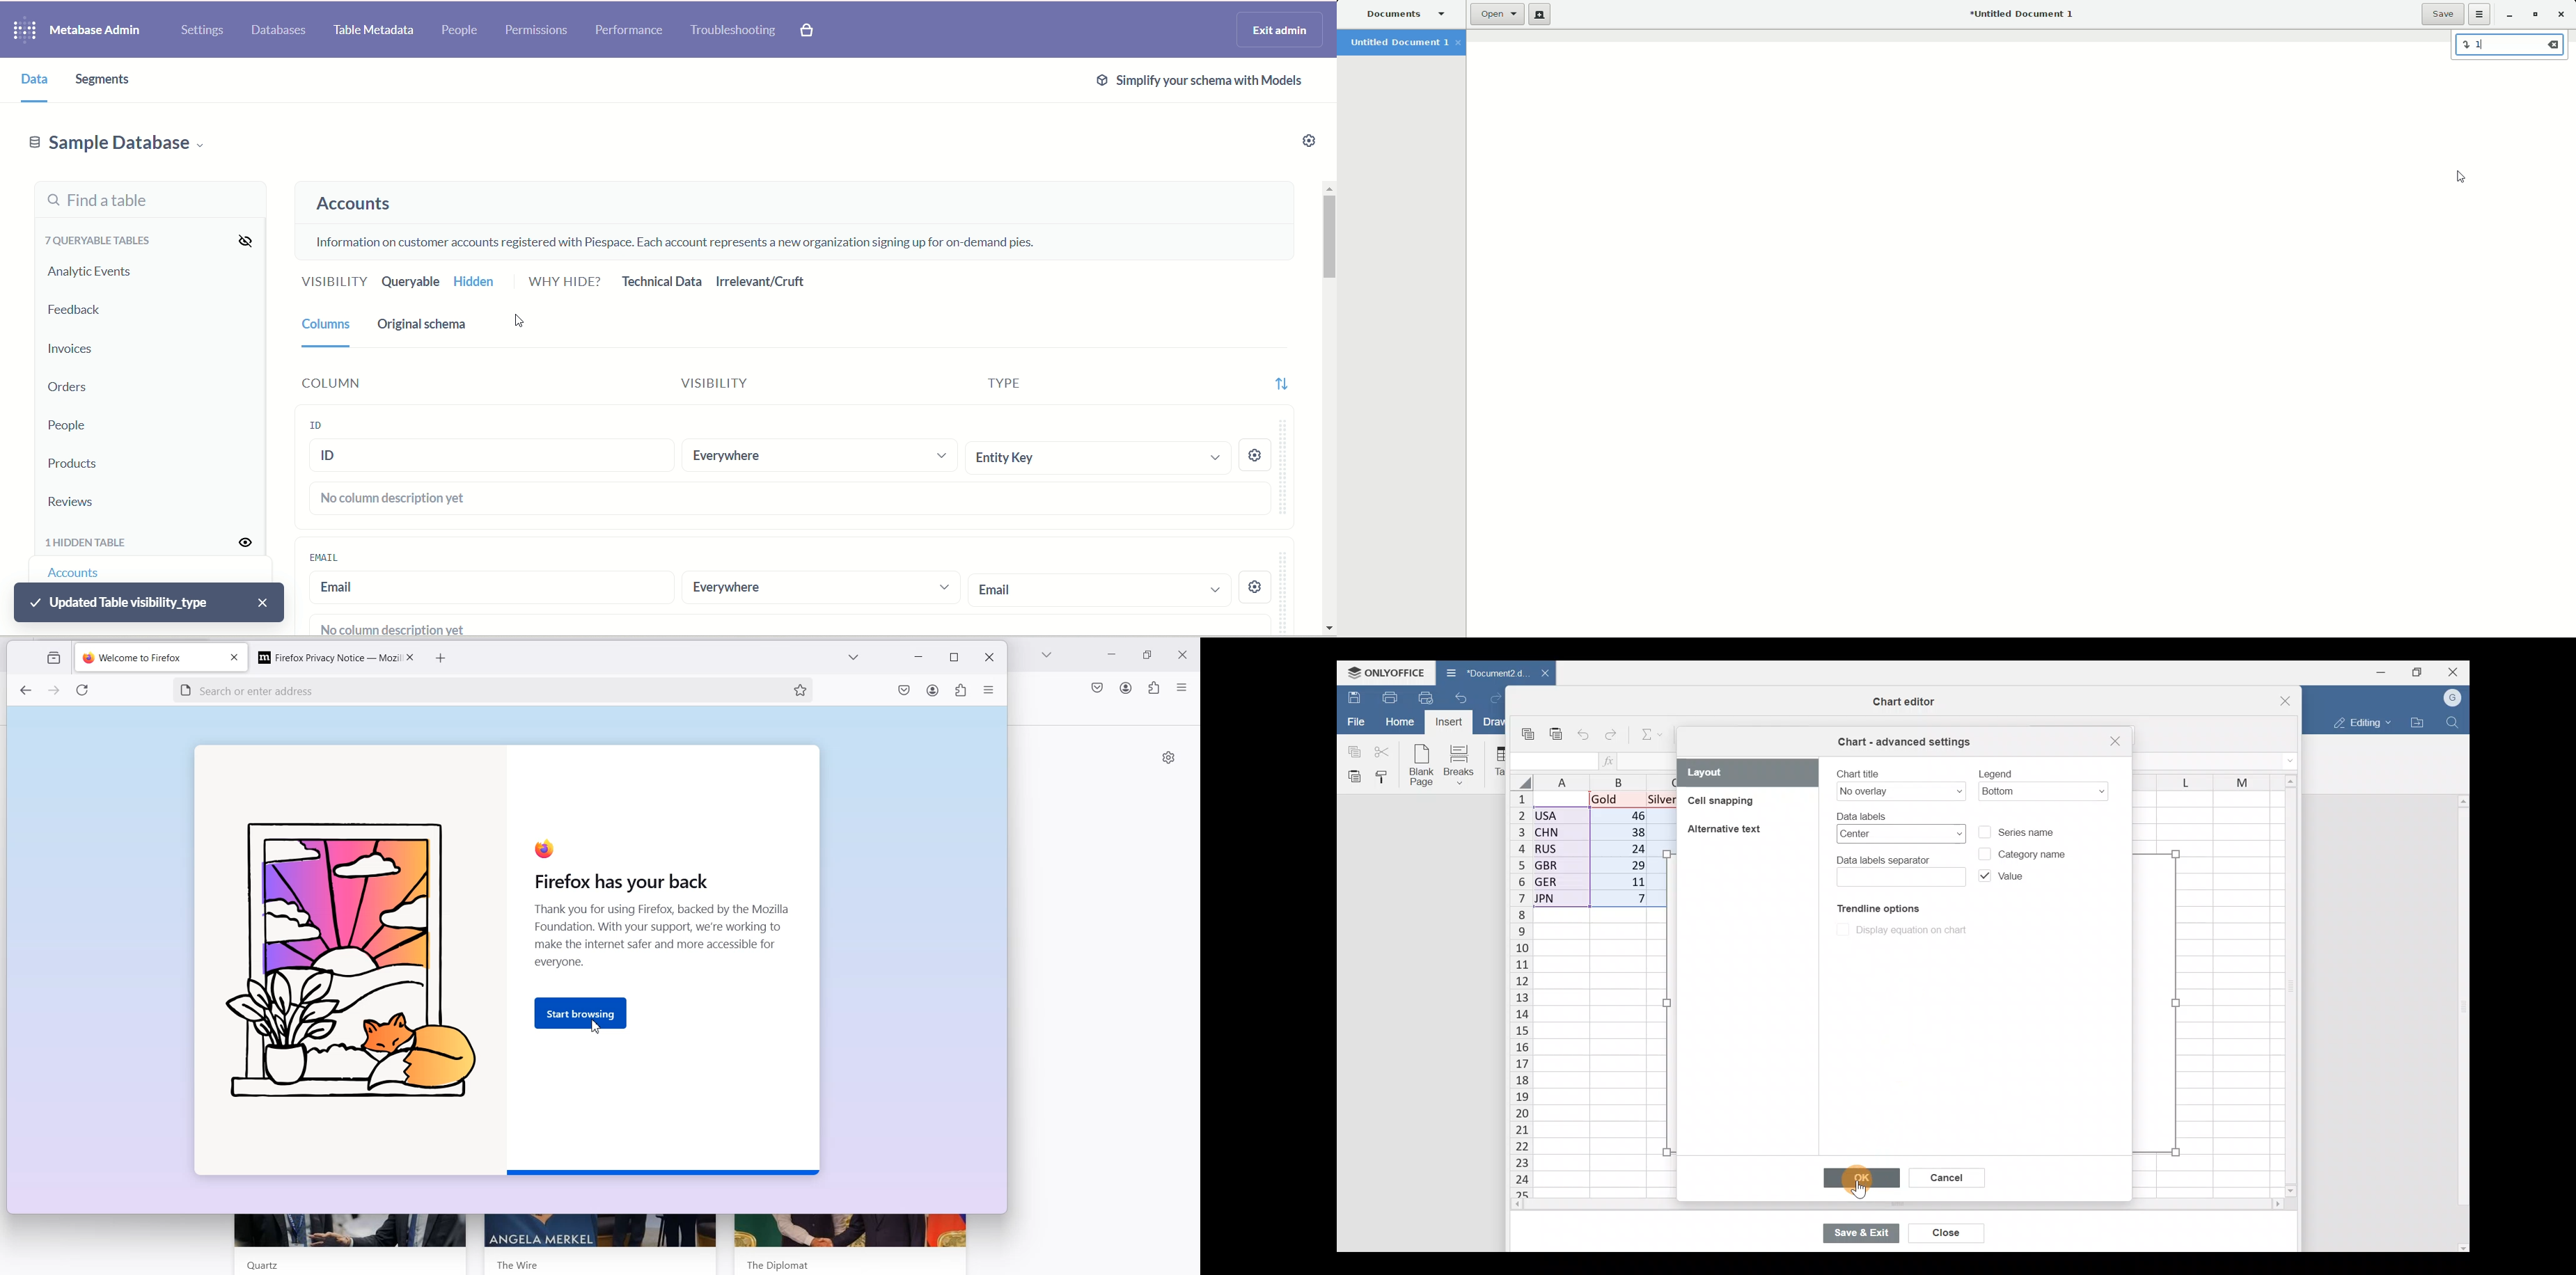 This screenshot has height=1288, width=2576. I want to click on Maximize, so click(1150, 655).